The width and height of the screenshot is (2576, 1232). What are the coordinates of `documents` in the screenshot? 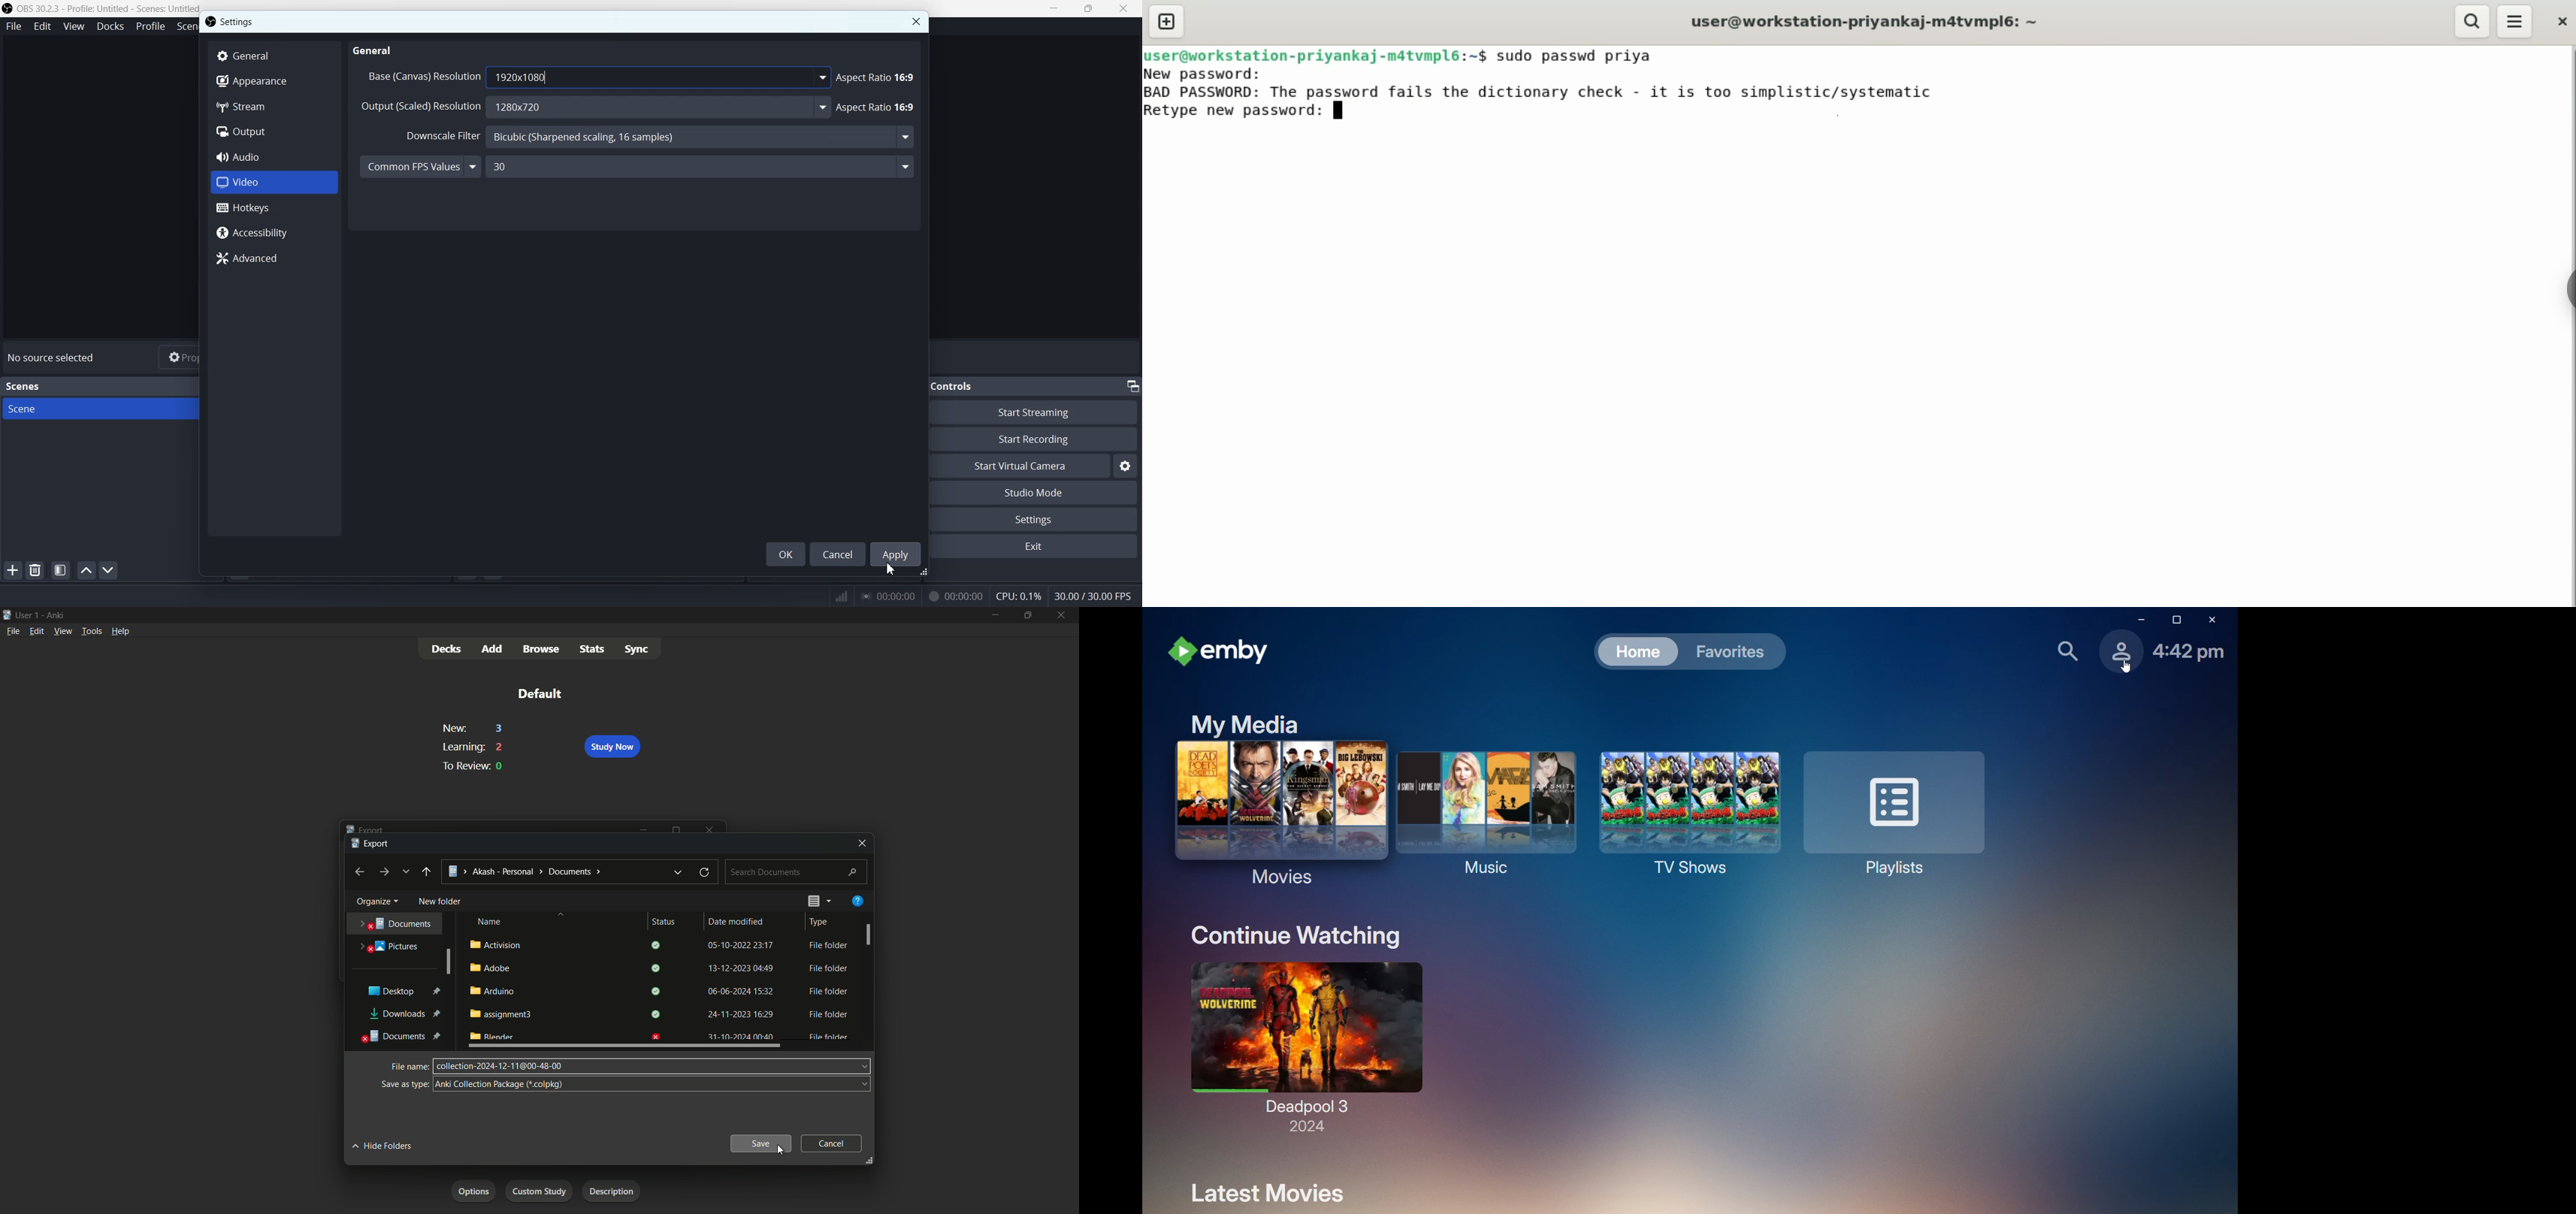 It's located at (397, 923).